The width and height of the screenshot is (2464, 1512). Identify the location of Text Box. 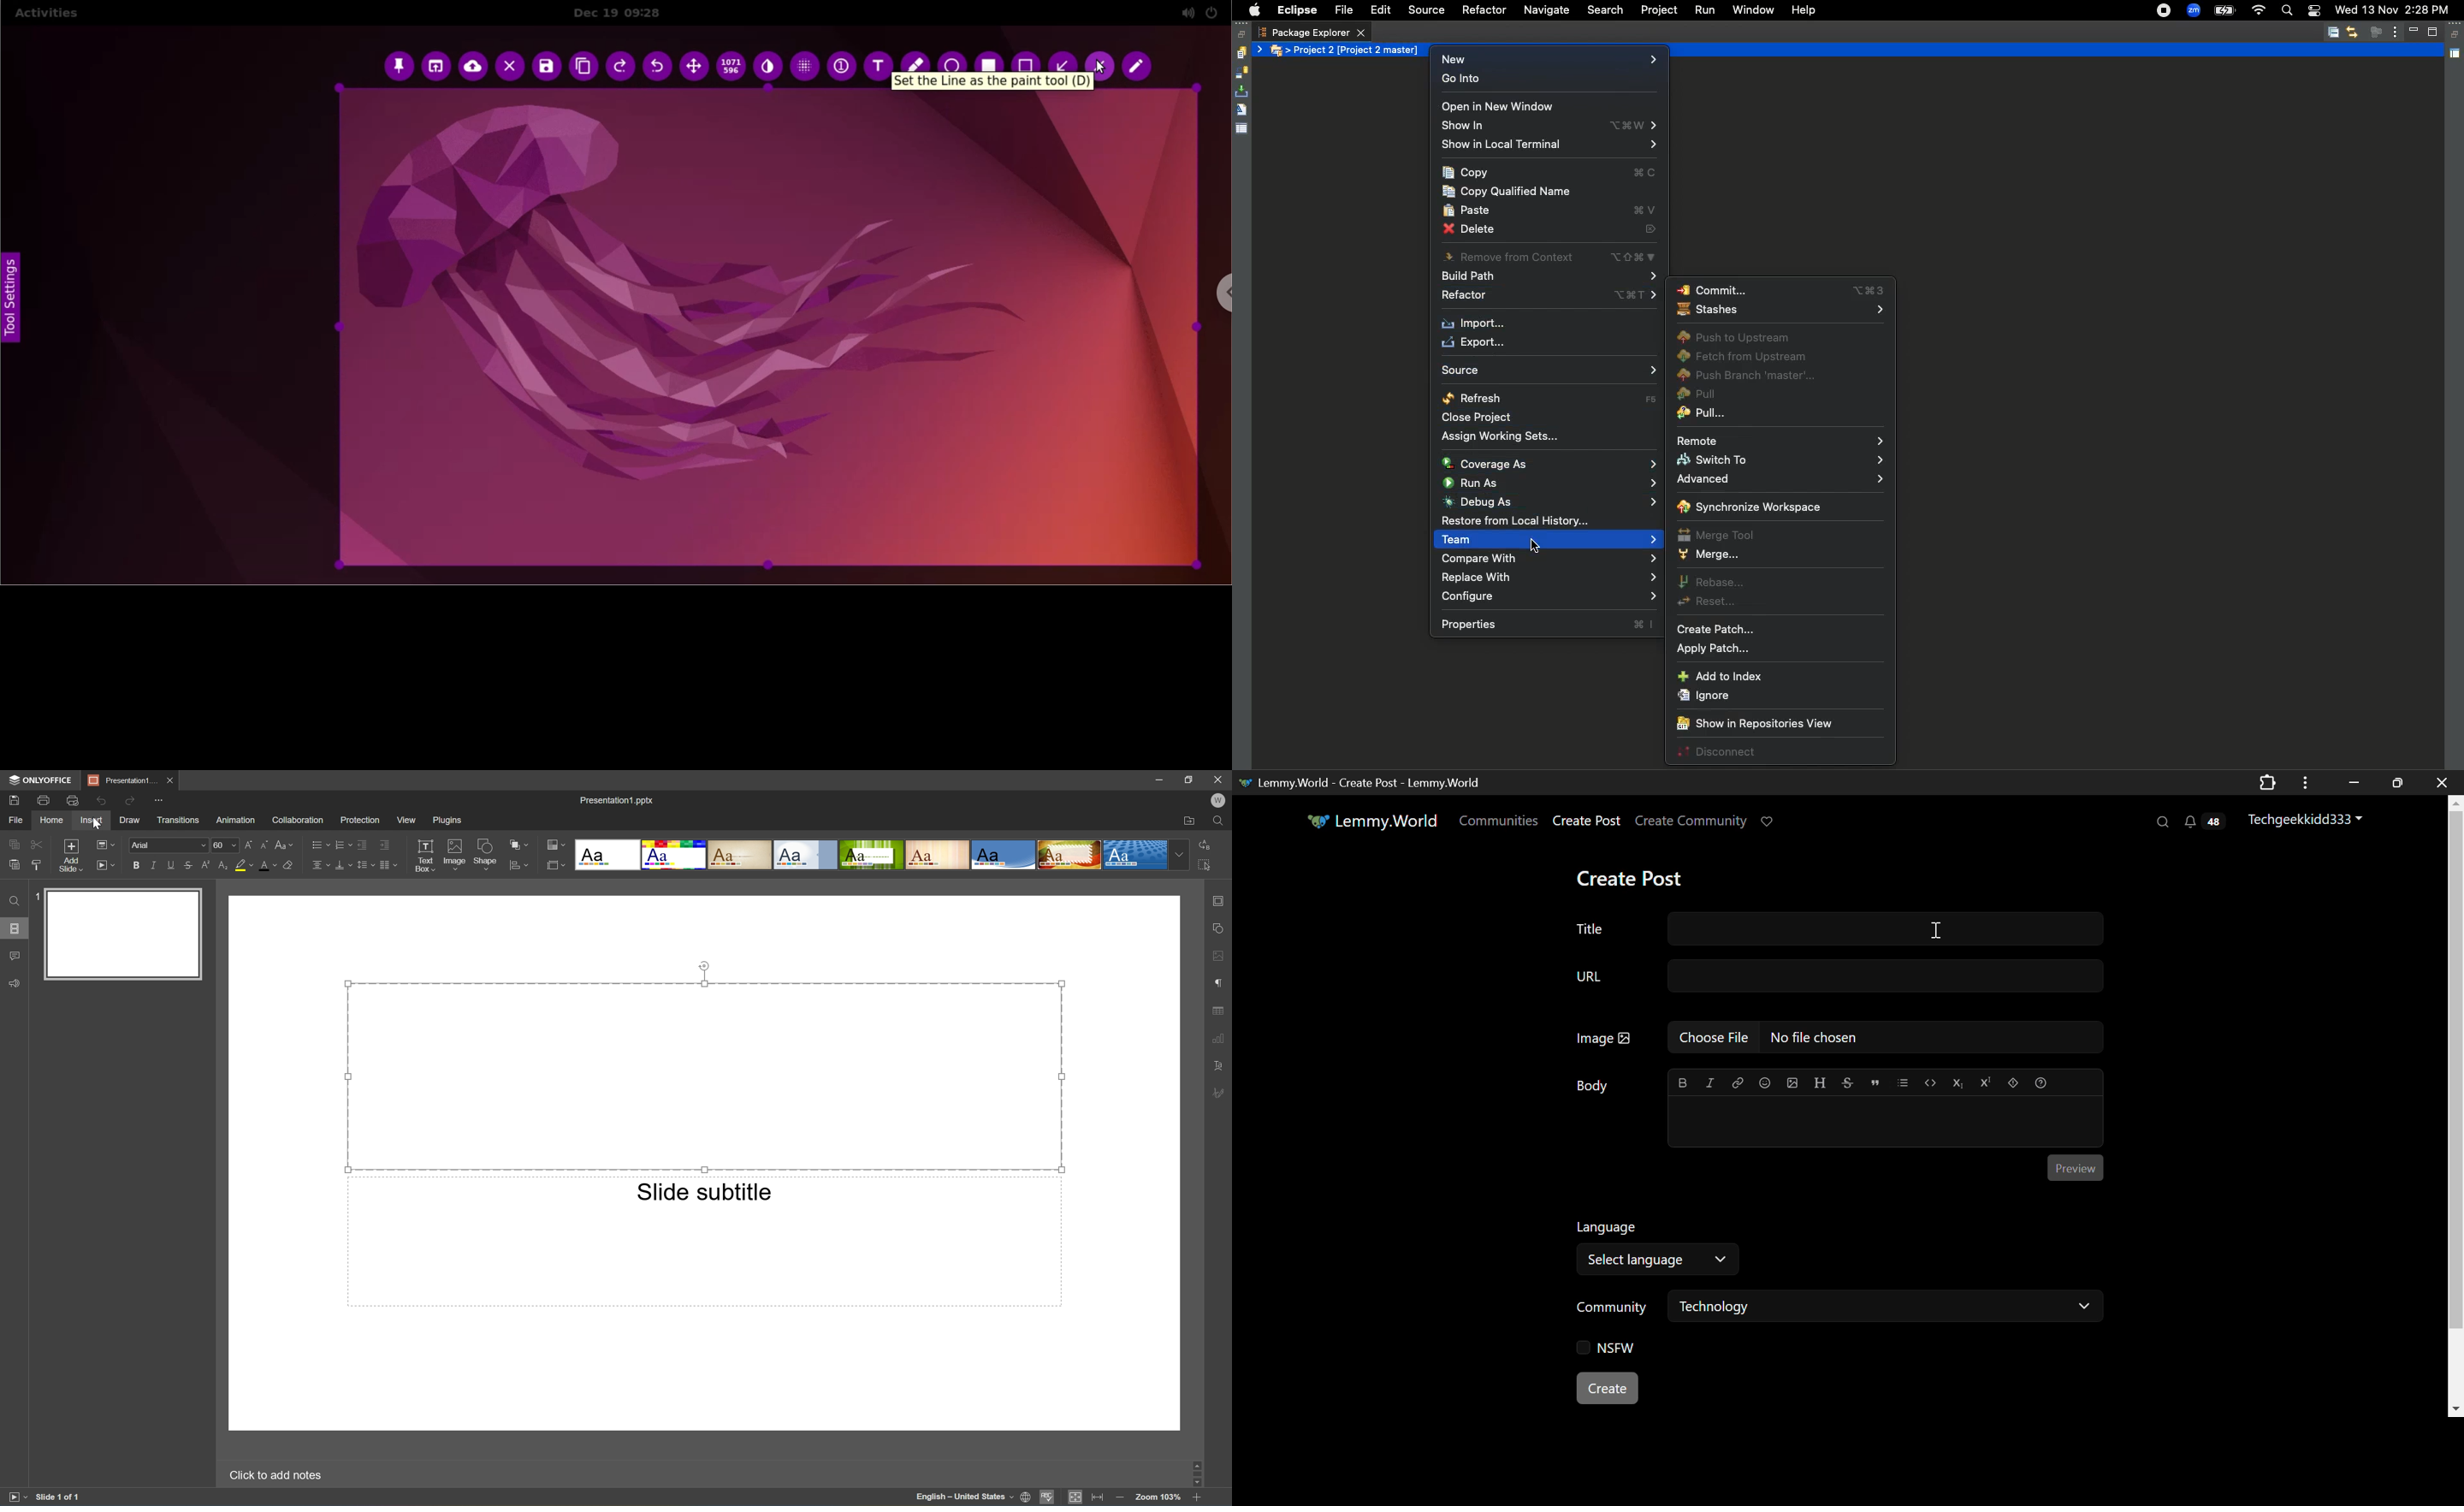
(421, 853).